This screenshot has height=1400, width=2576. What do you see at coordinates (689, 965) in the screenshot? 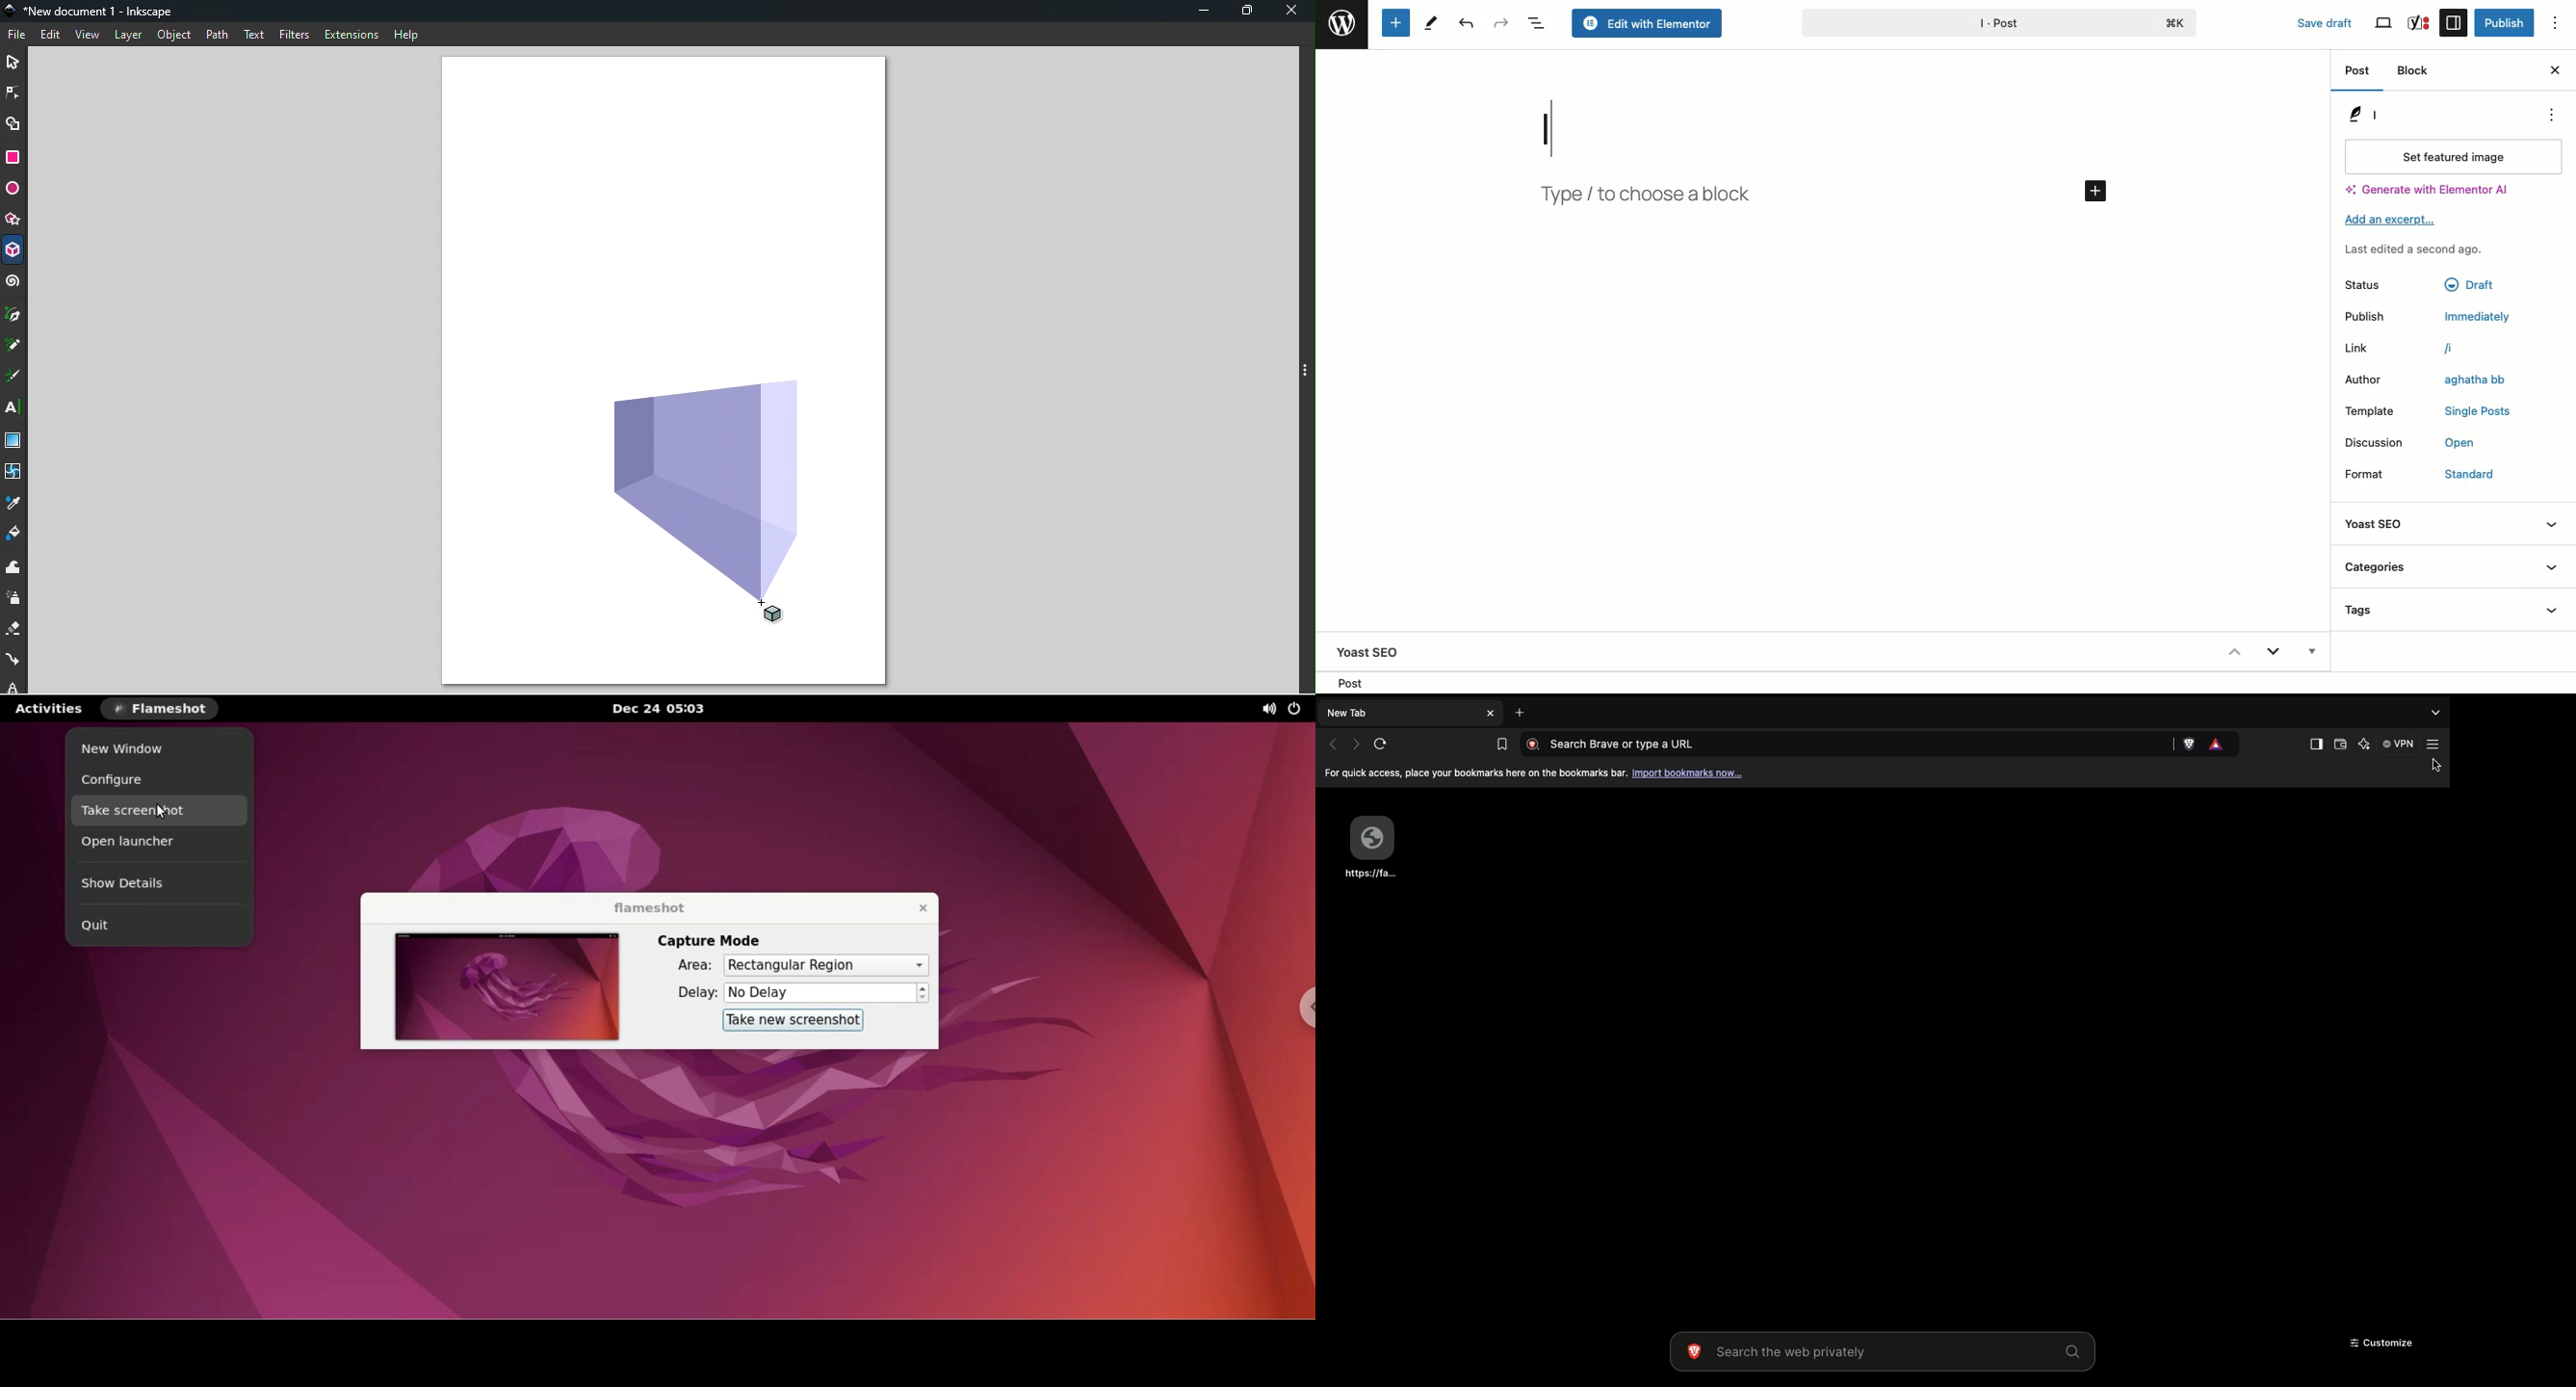
I see `area:` at bounding box center [689, 965].